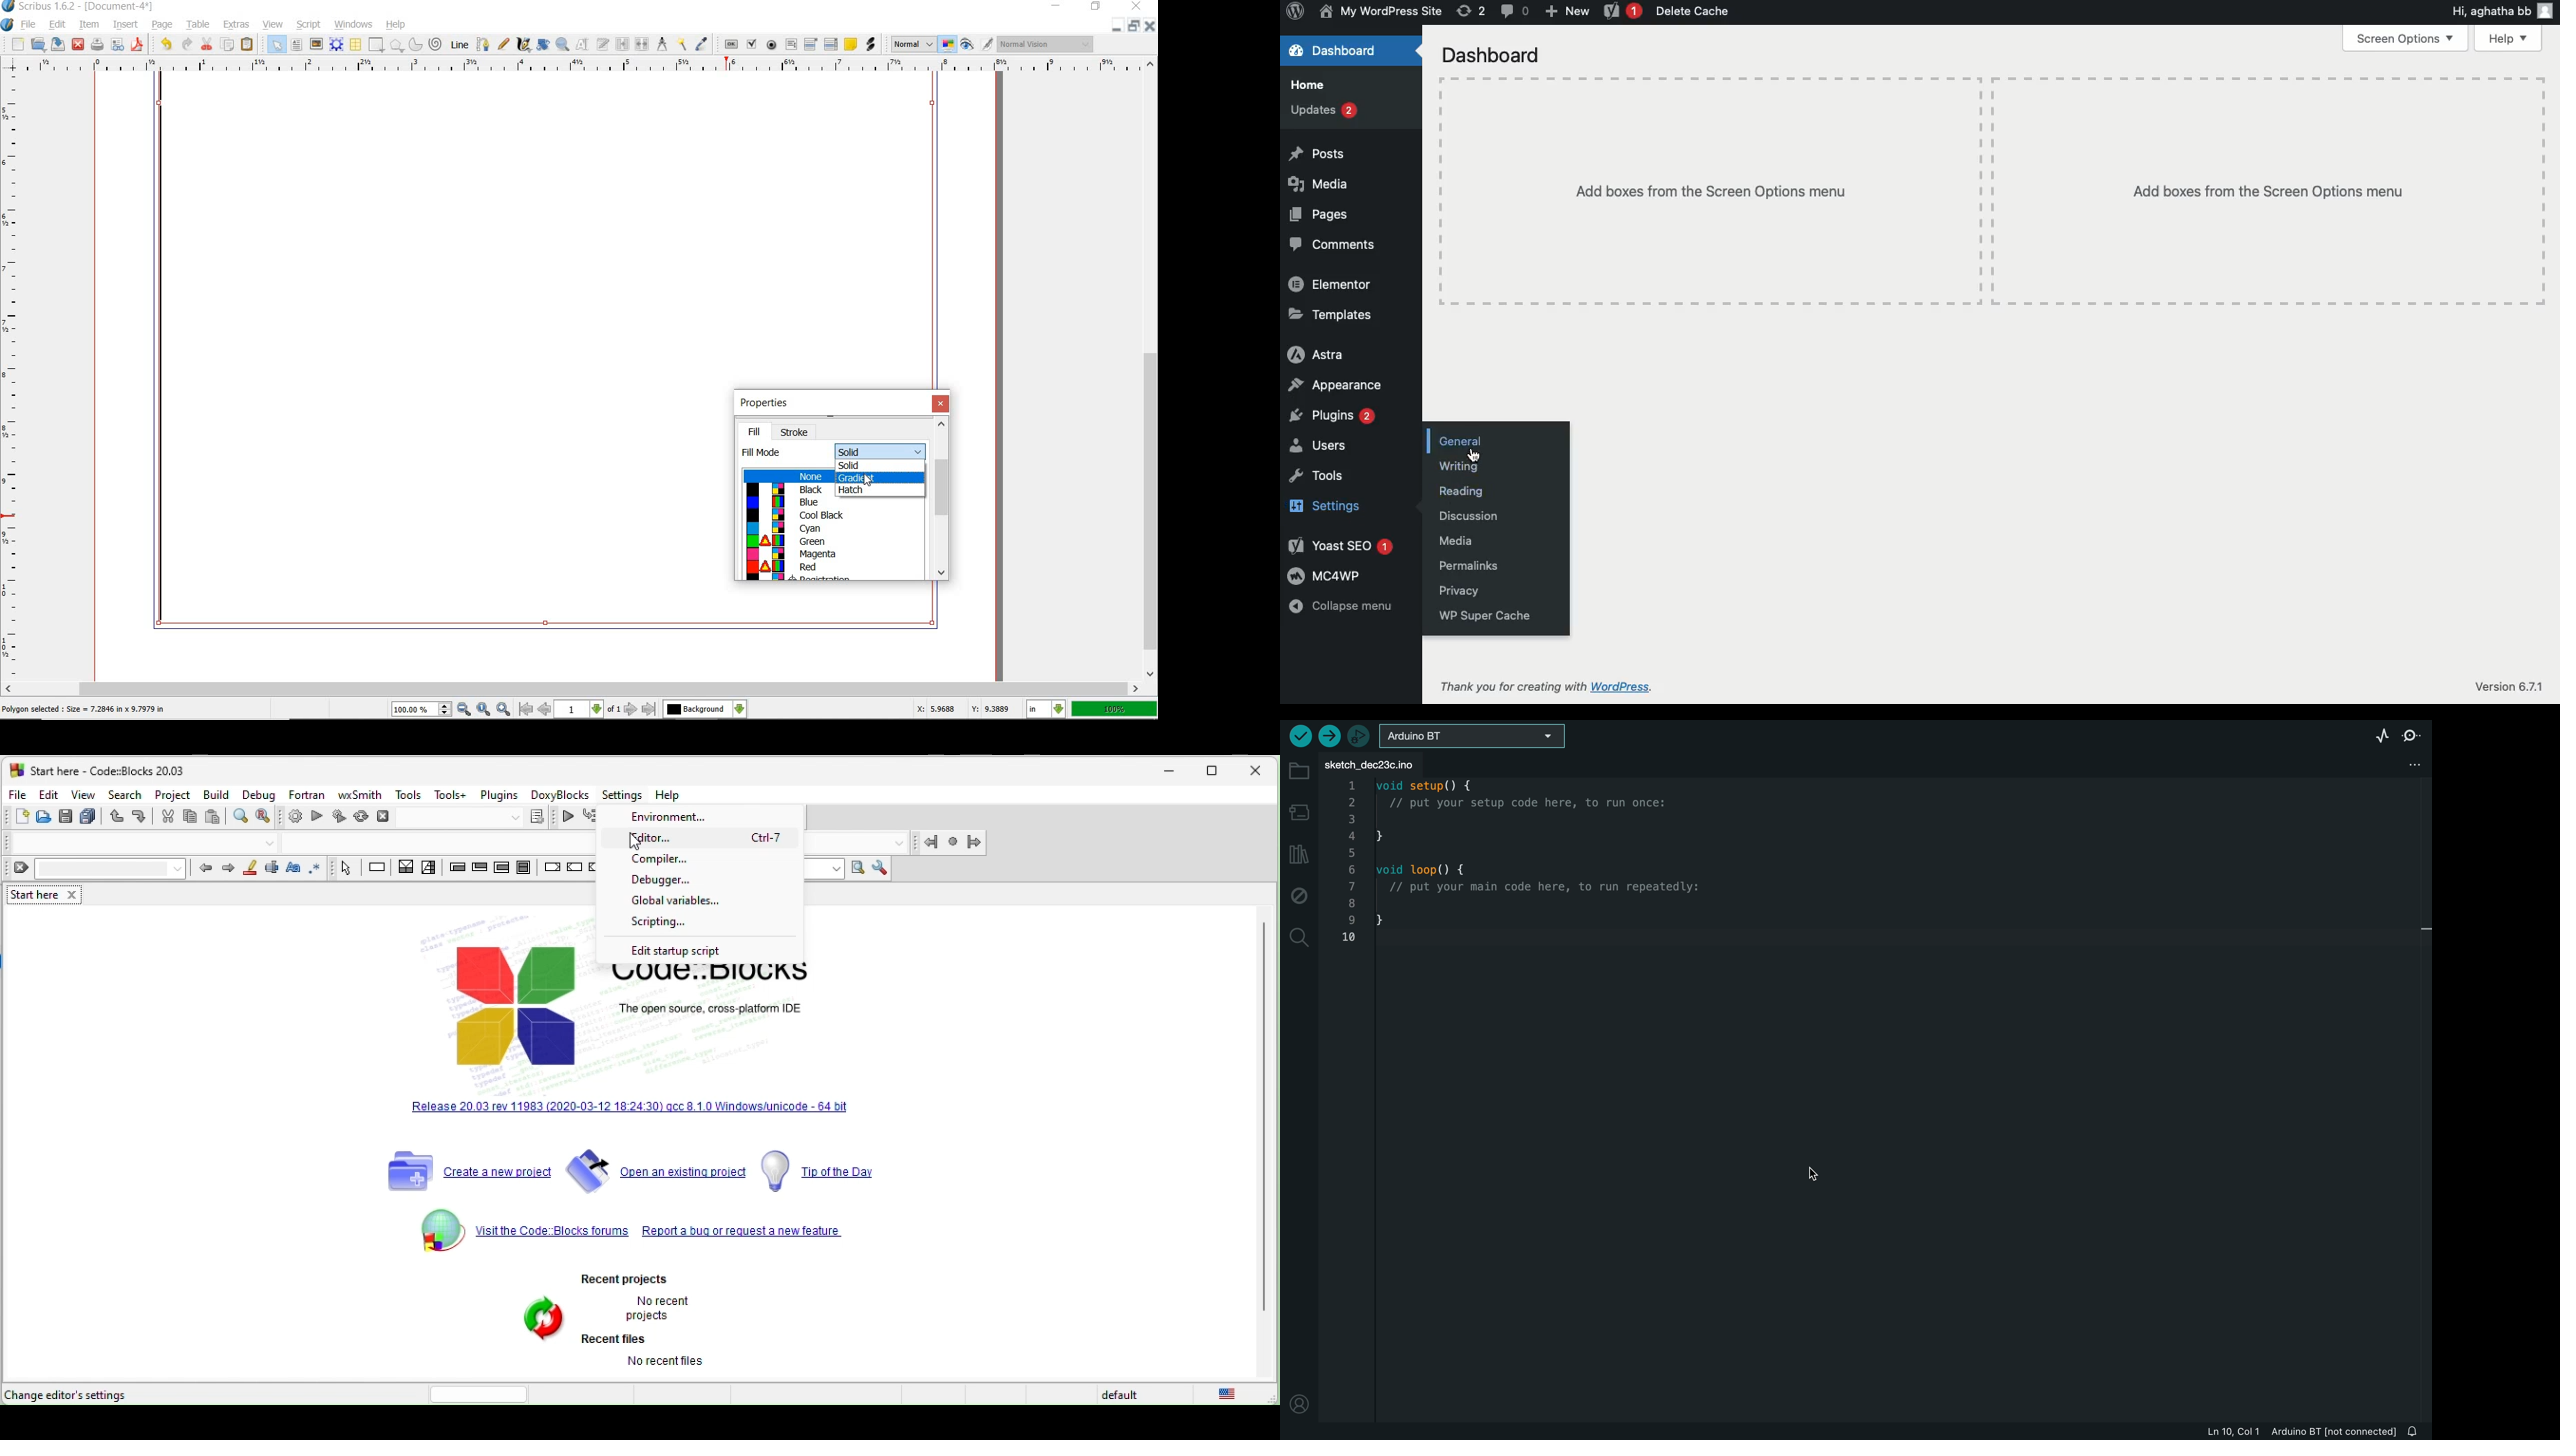 The width and height of the screenshot is (2576, 1456). Describe the element at coordinates (687, 817) in the screenshot. I see `environment` at that location.